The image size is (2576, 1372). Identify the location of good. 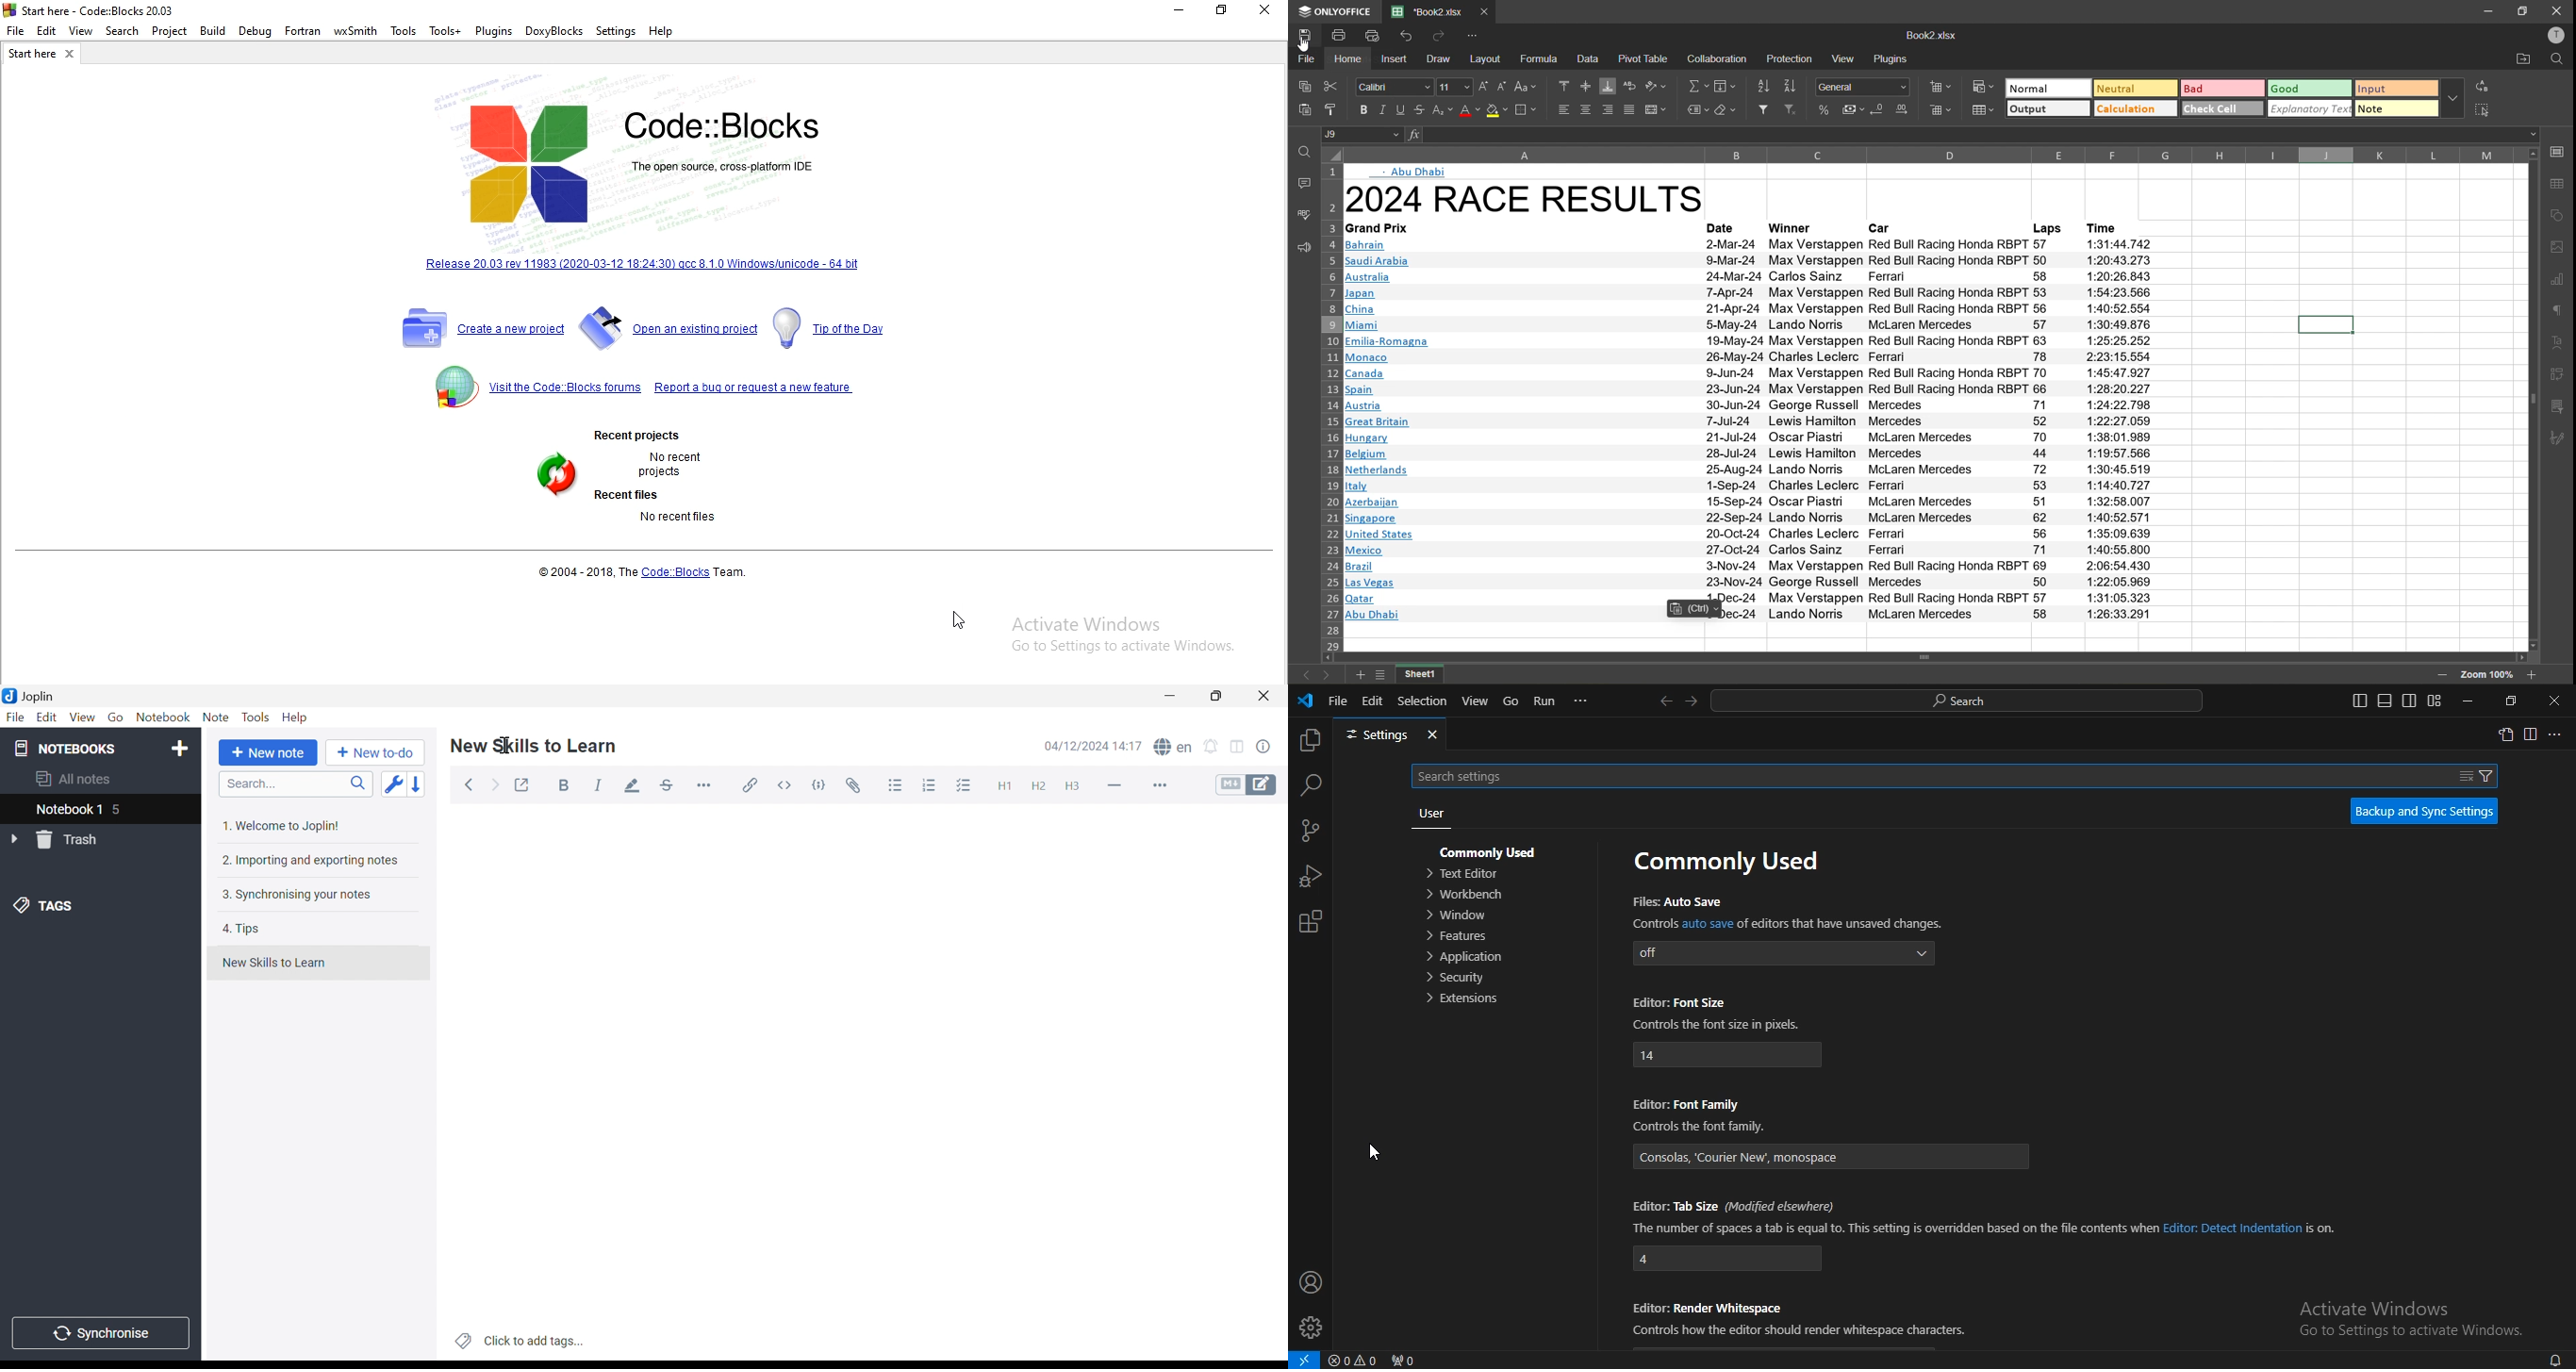
(2313, 88).